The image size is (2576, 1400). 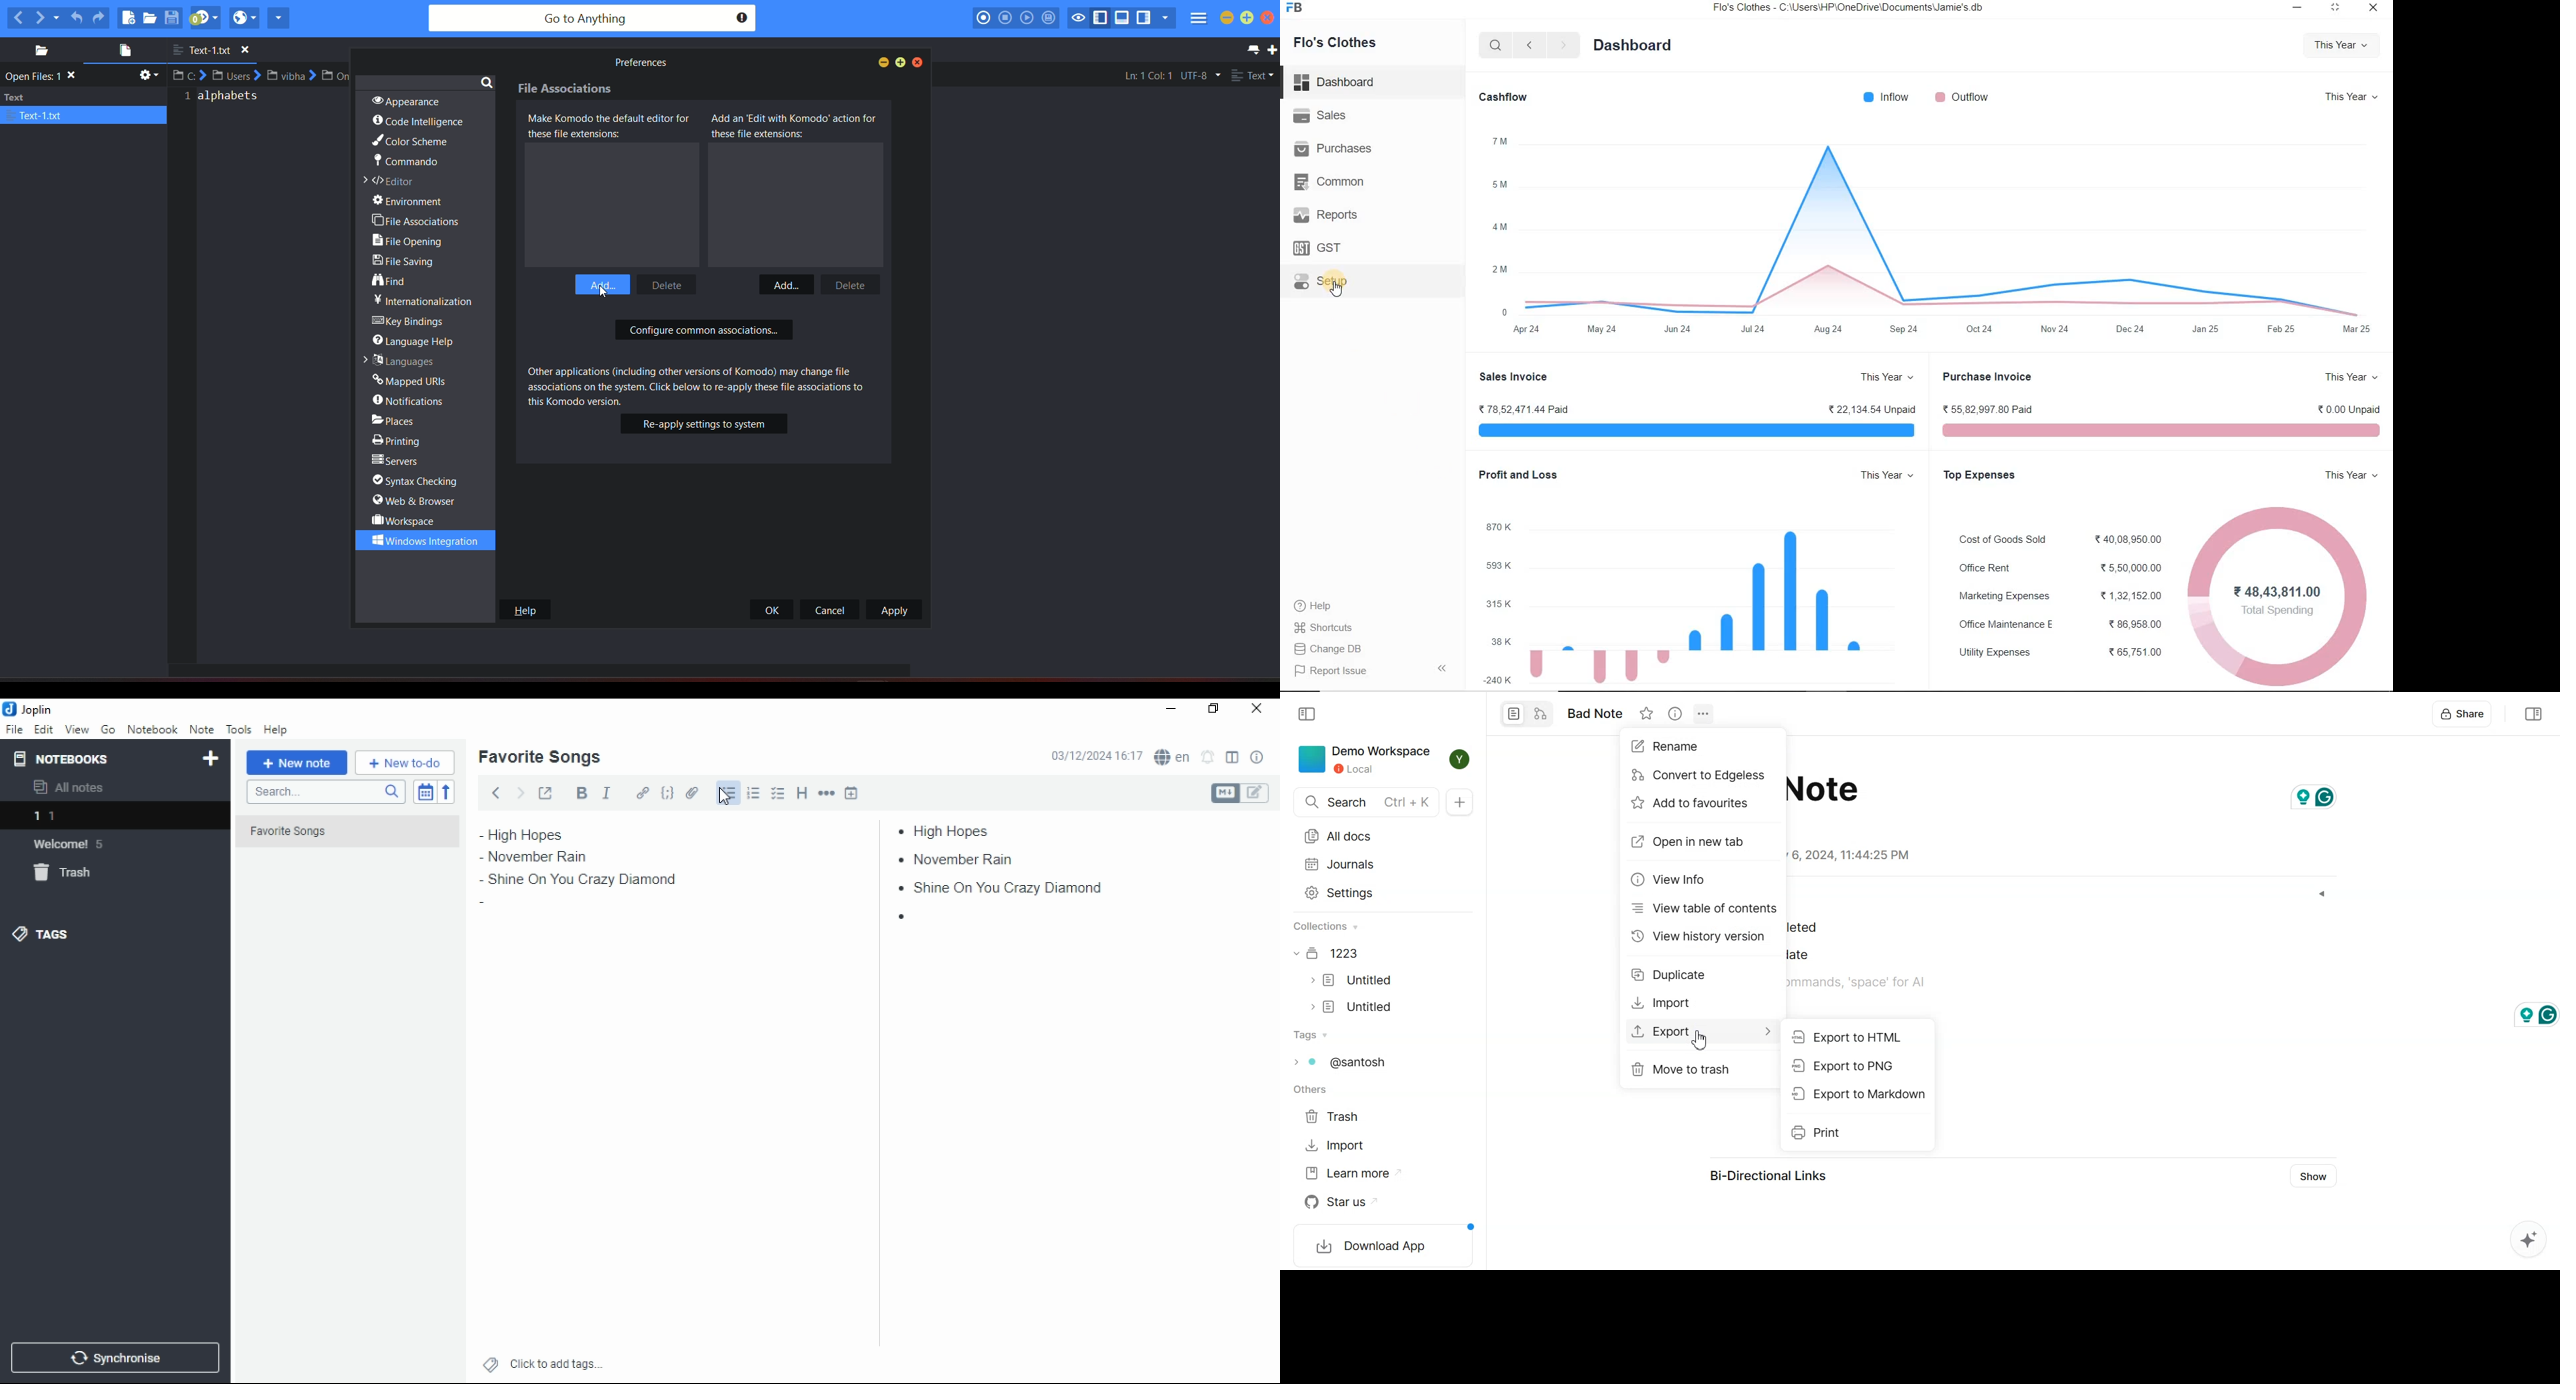 What do you see at coordinates (1499, 227) in the screenshot?
I see `4 m` at bounding box center [1499, 227].